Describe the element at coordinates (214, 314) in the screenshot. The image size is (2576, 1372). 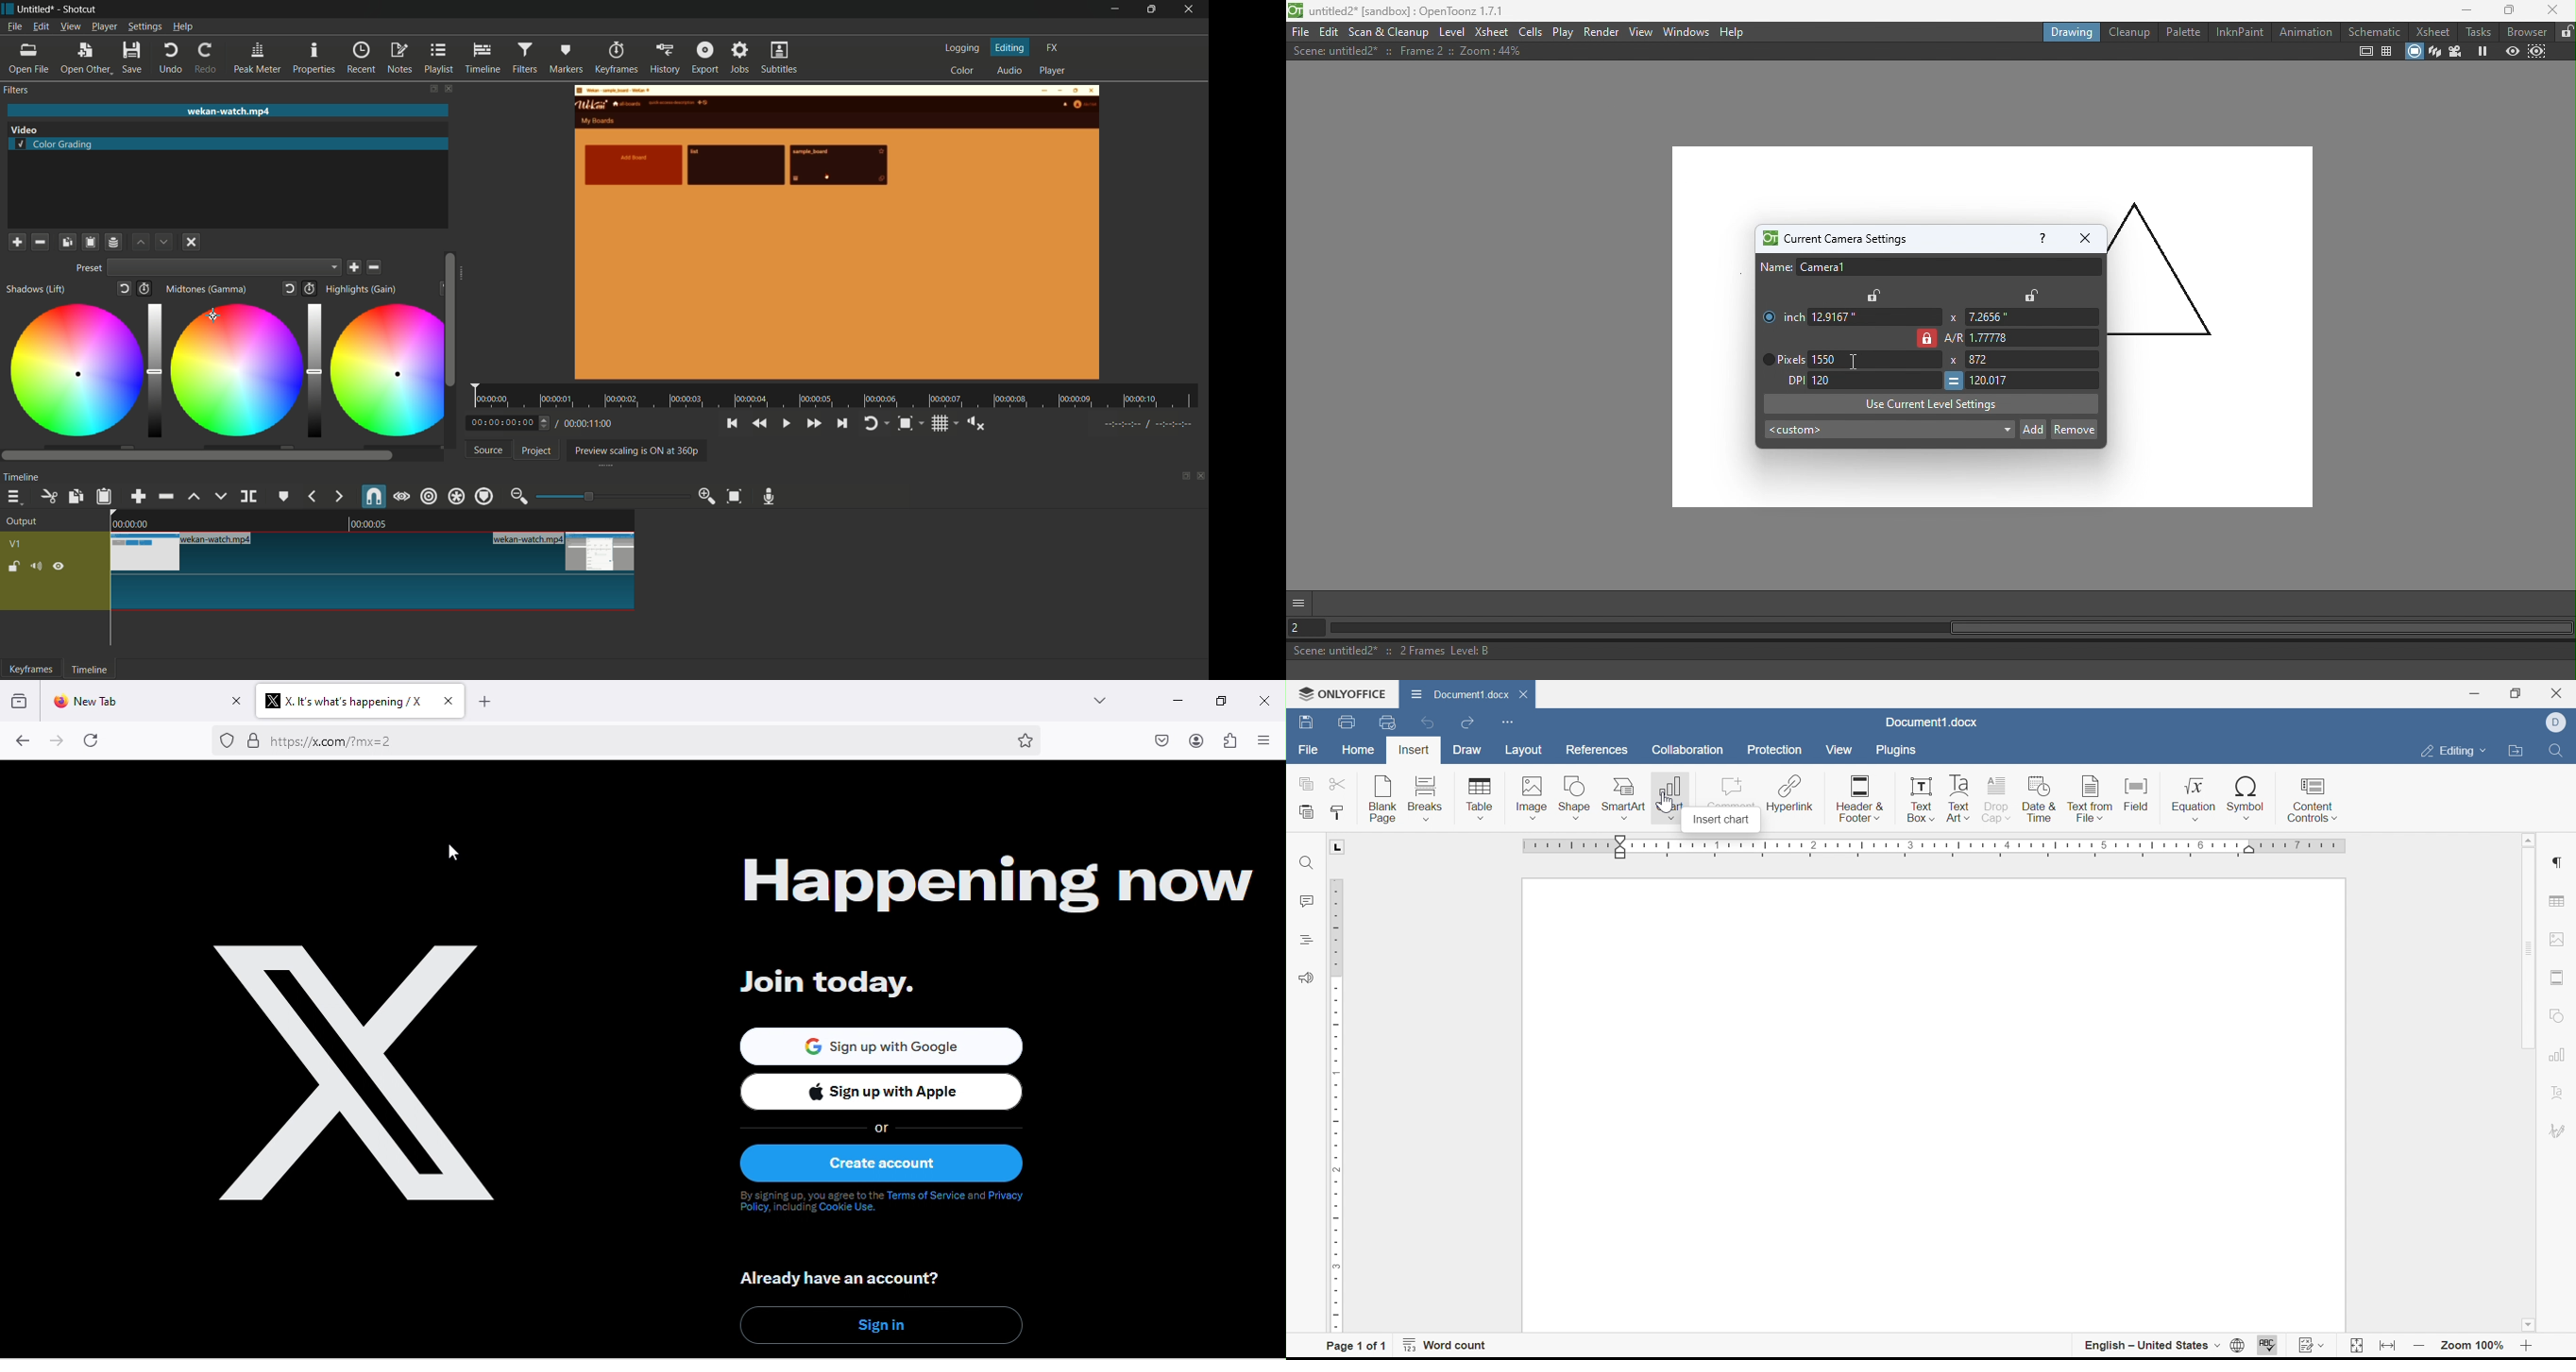
I see `cursor` at that location.